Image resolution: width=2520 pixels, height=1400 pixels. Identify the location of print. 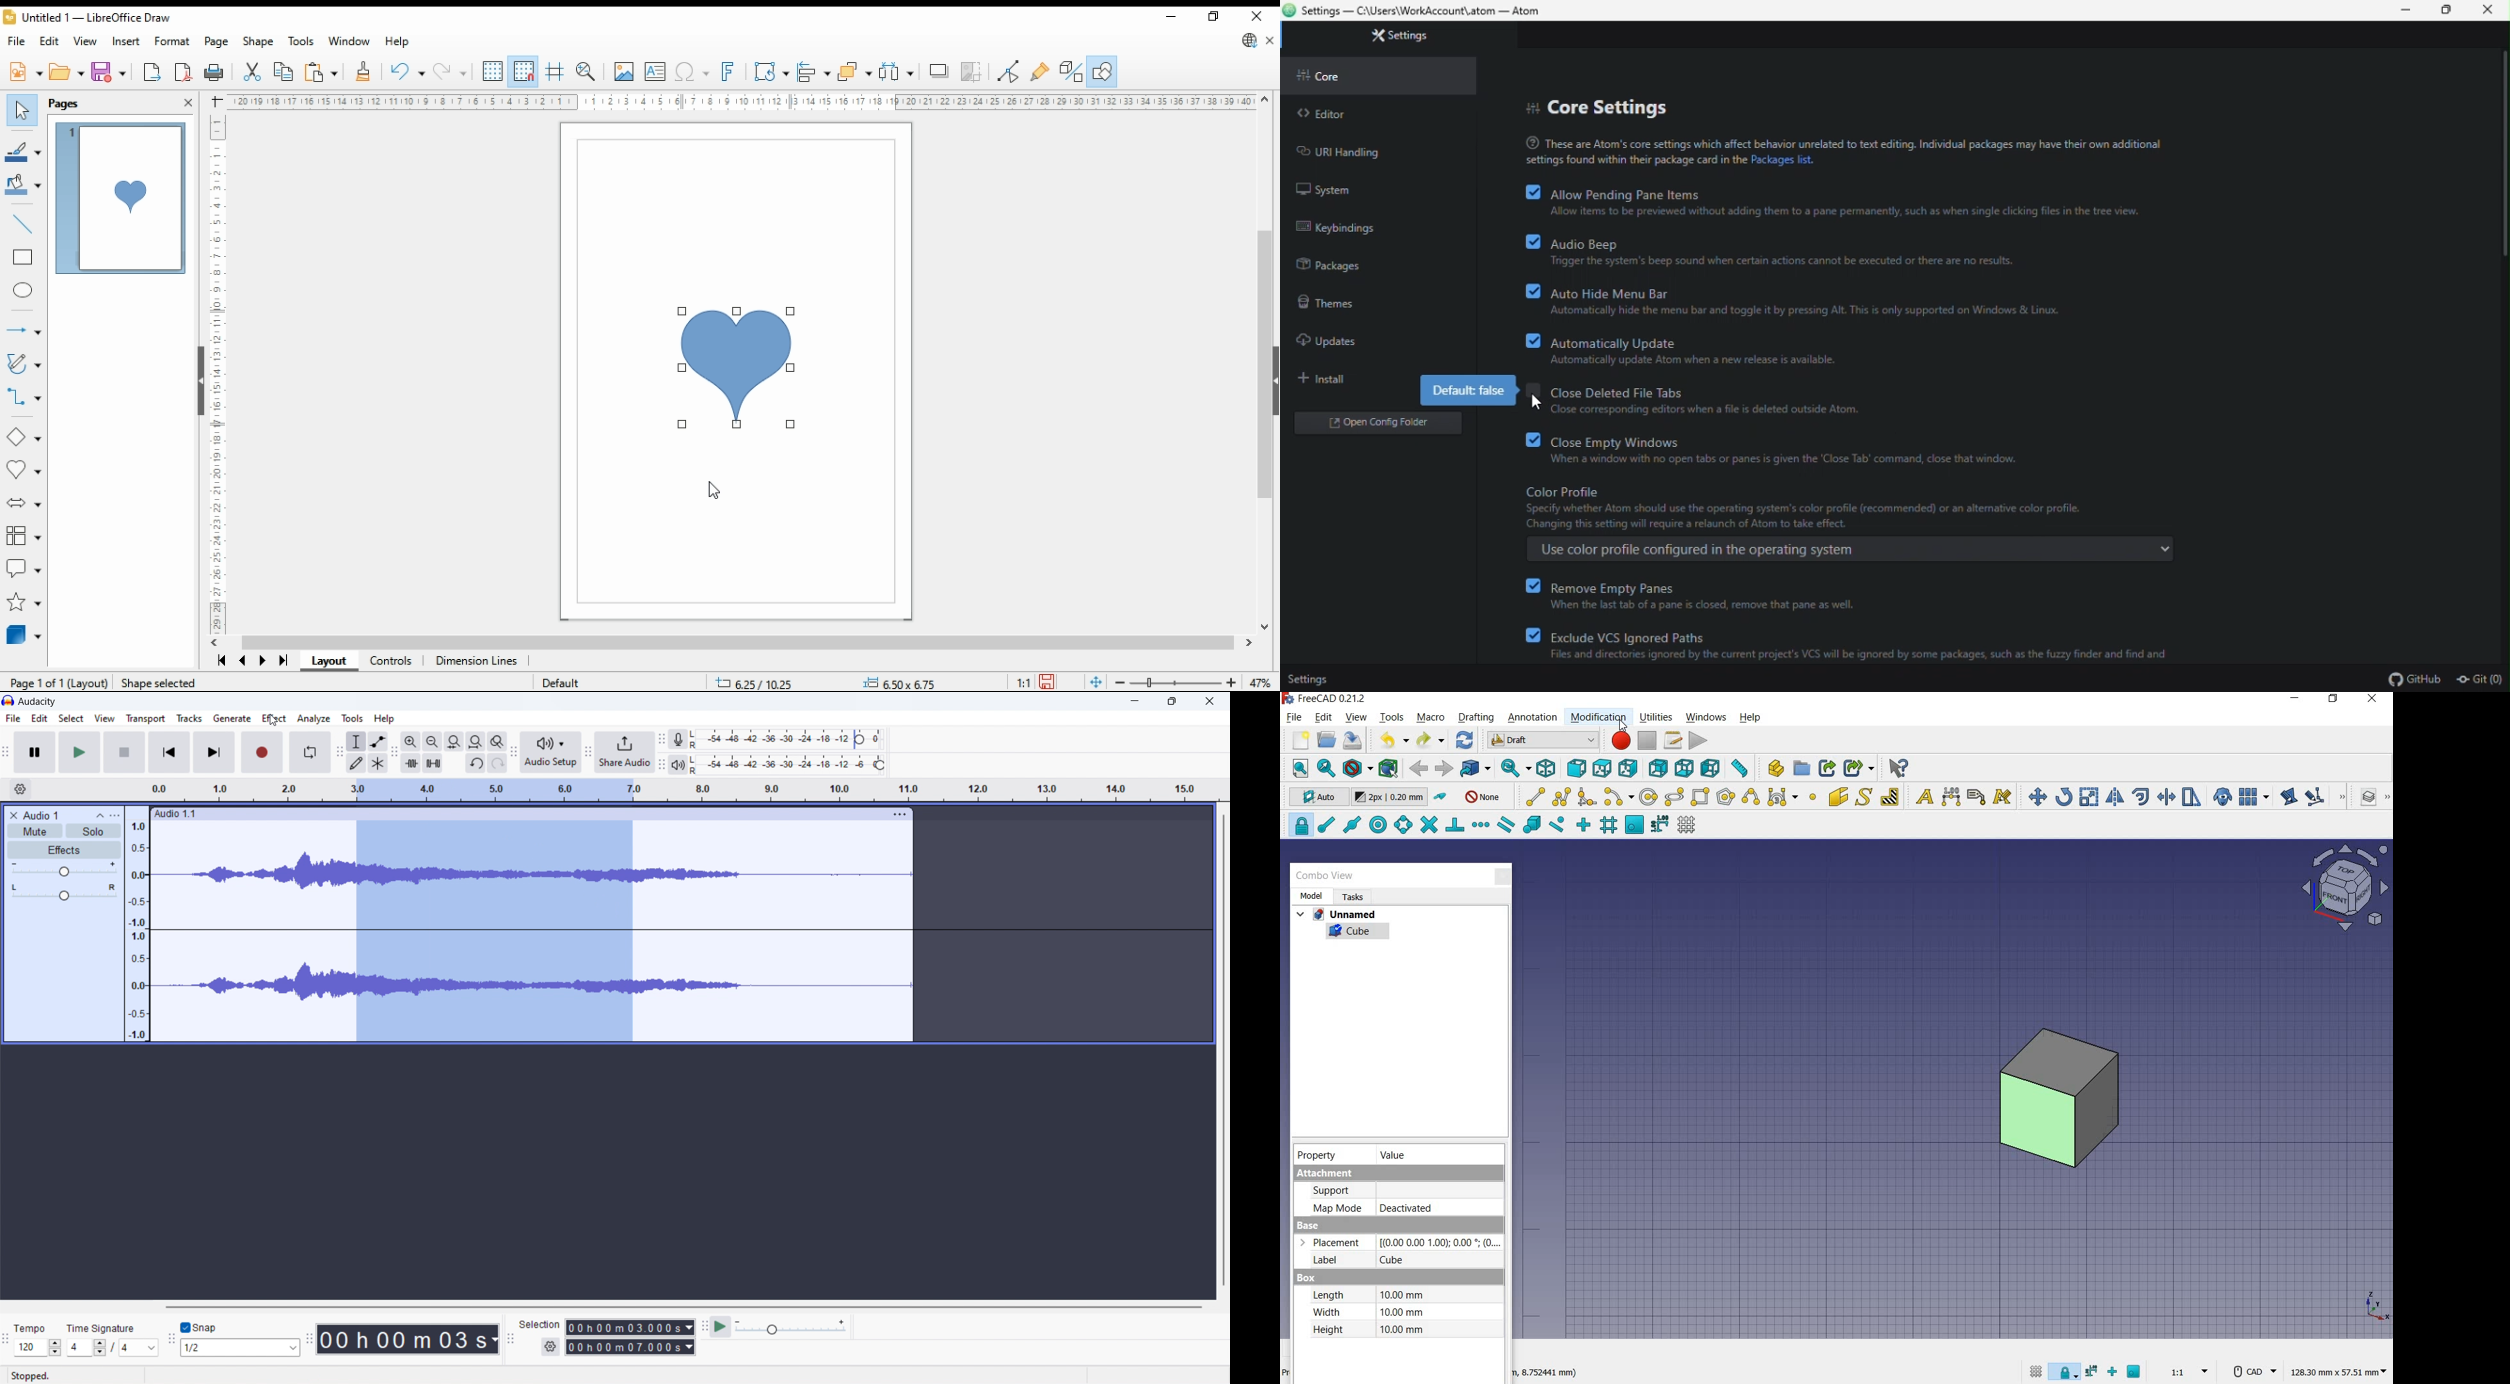
(215, 72).